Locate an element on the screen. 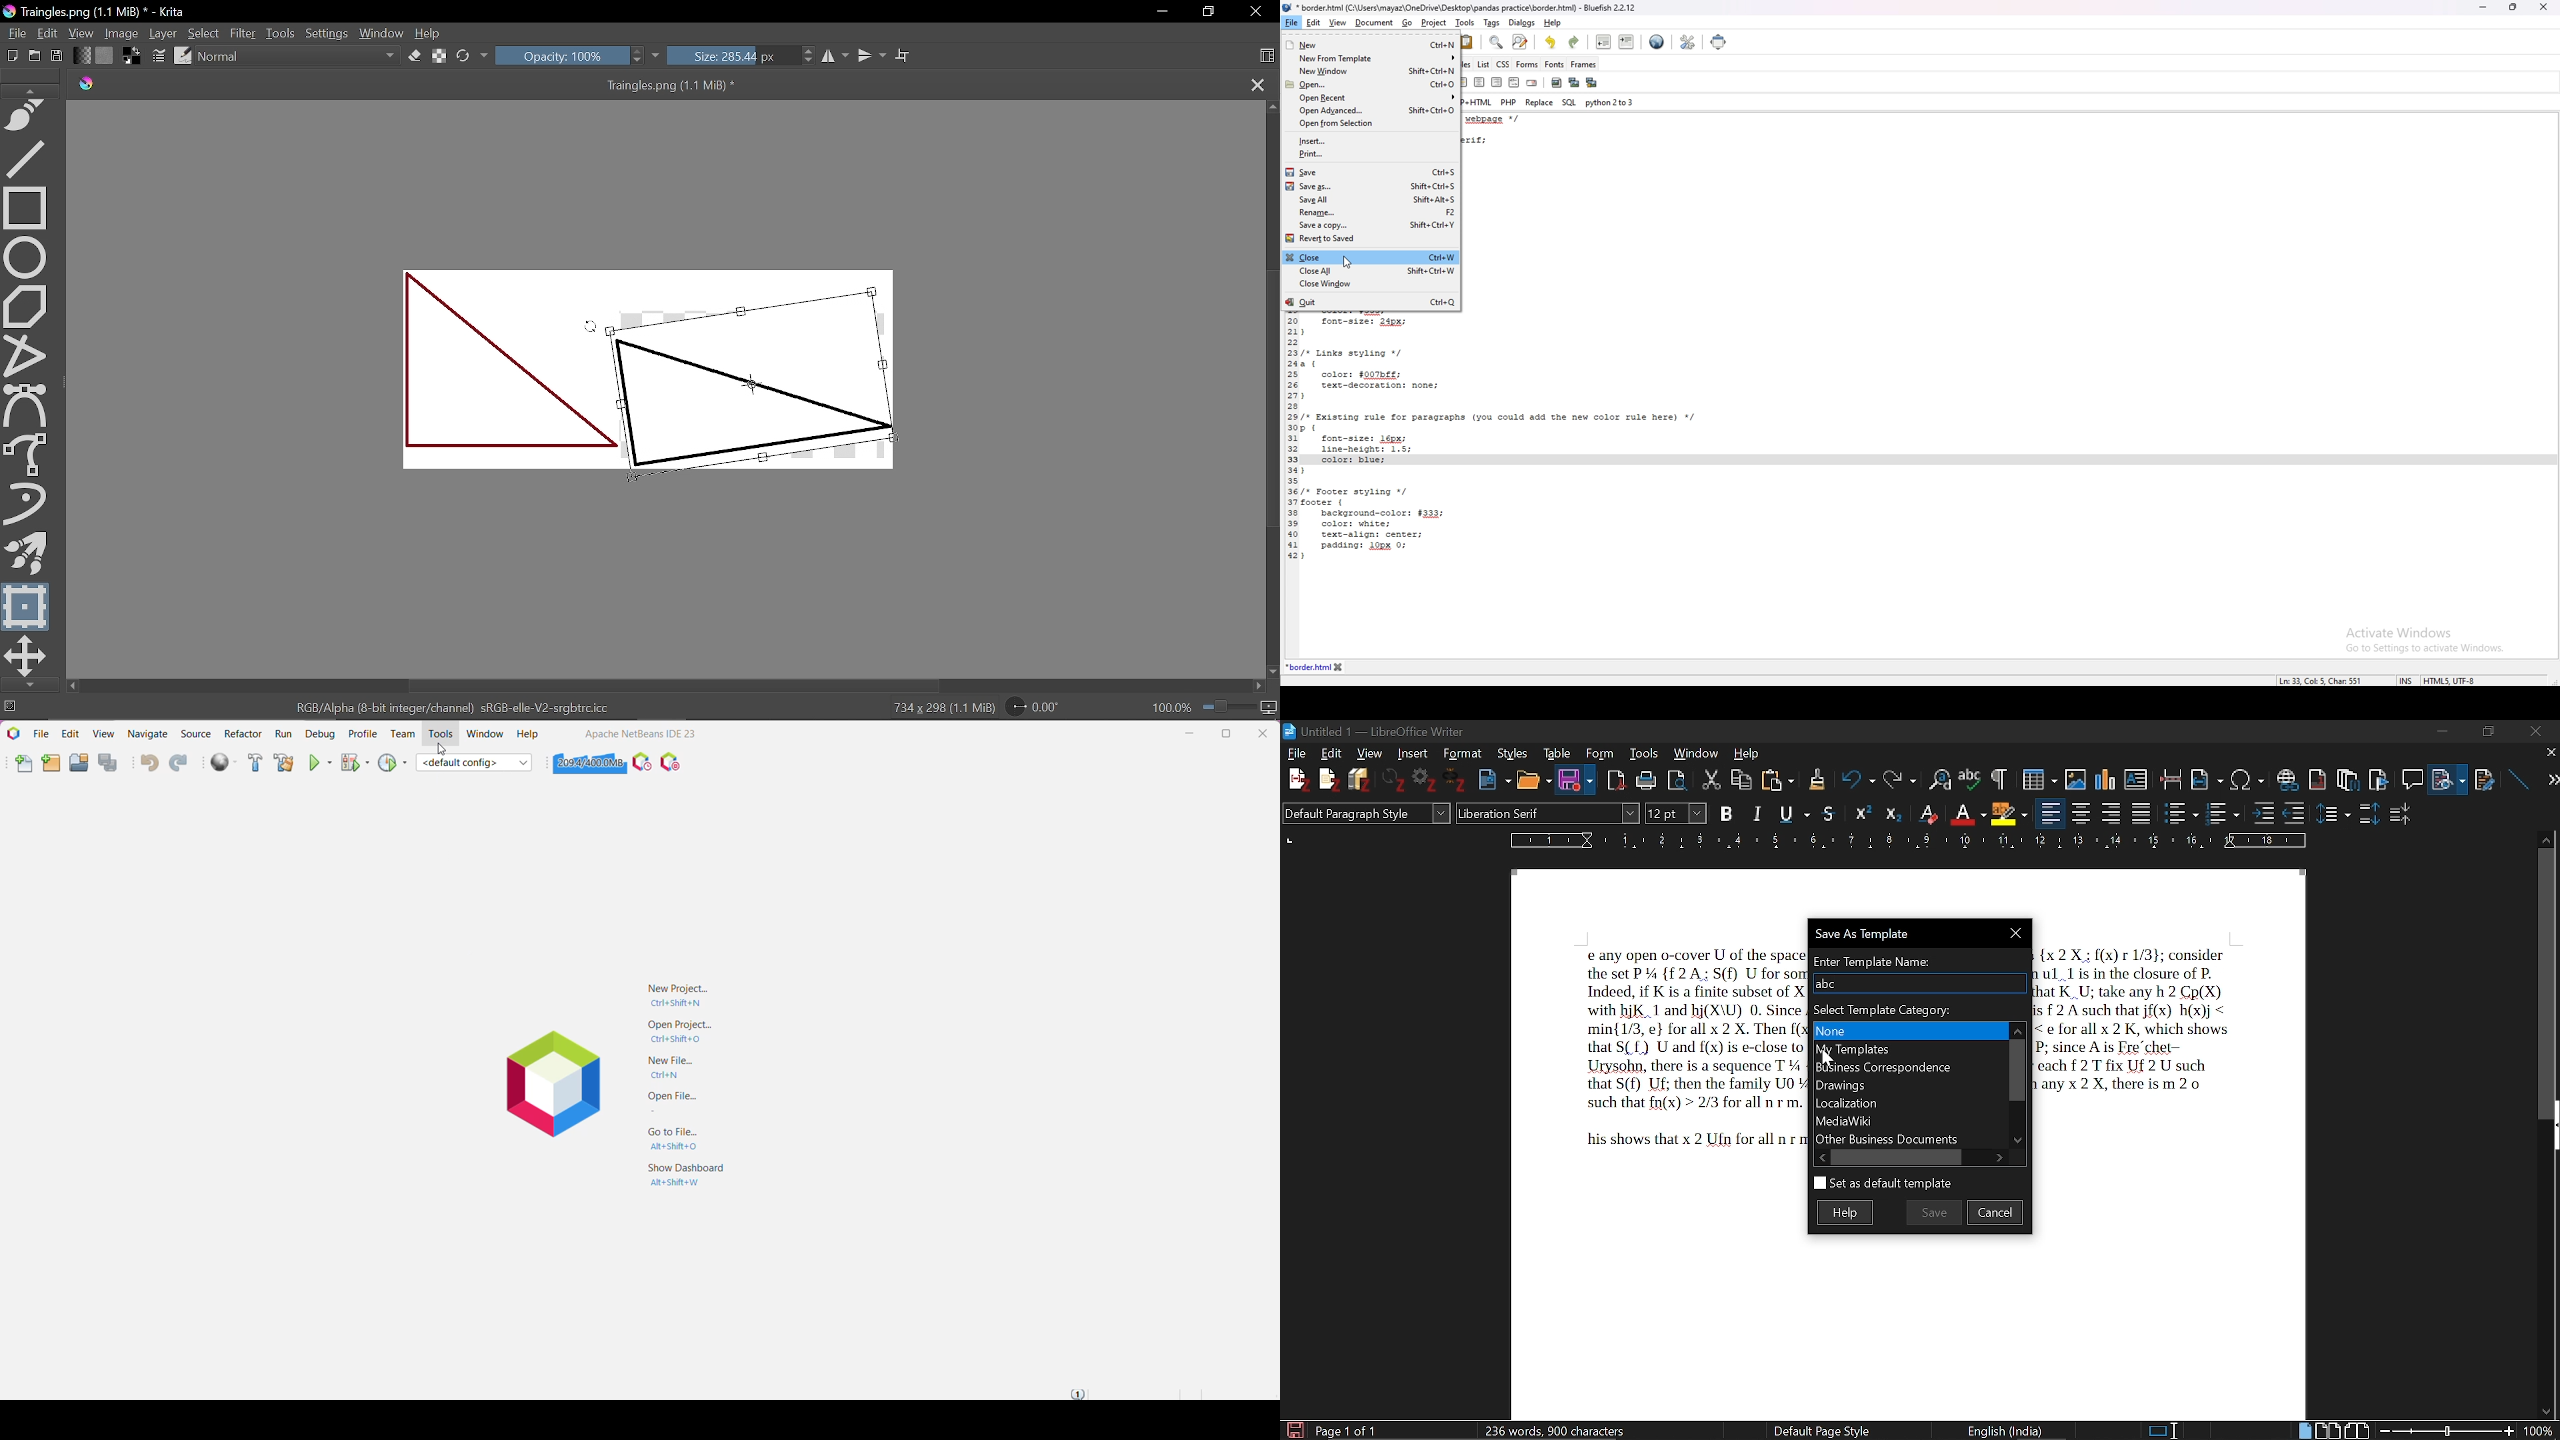  Paste is located at coordinates (1779, 779).